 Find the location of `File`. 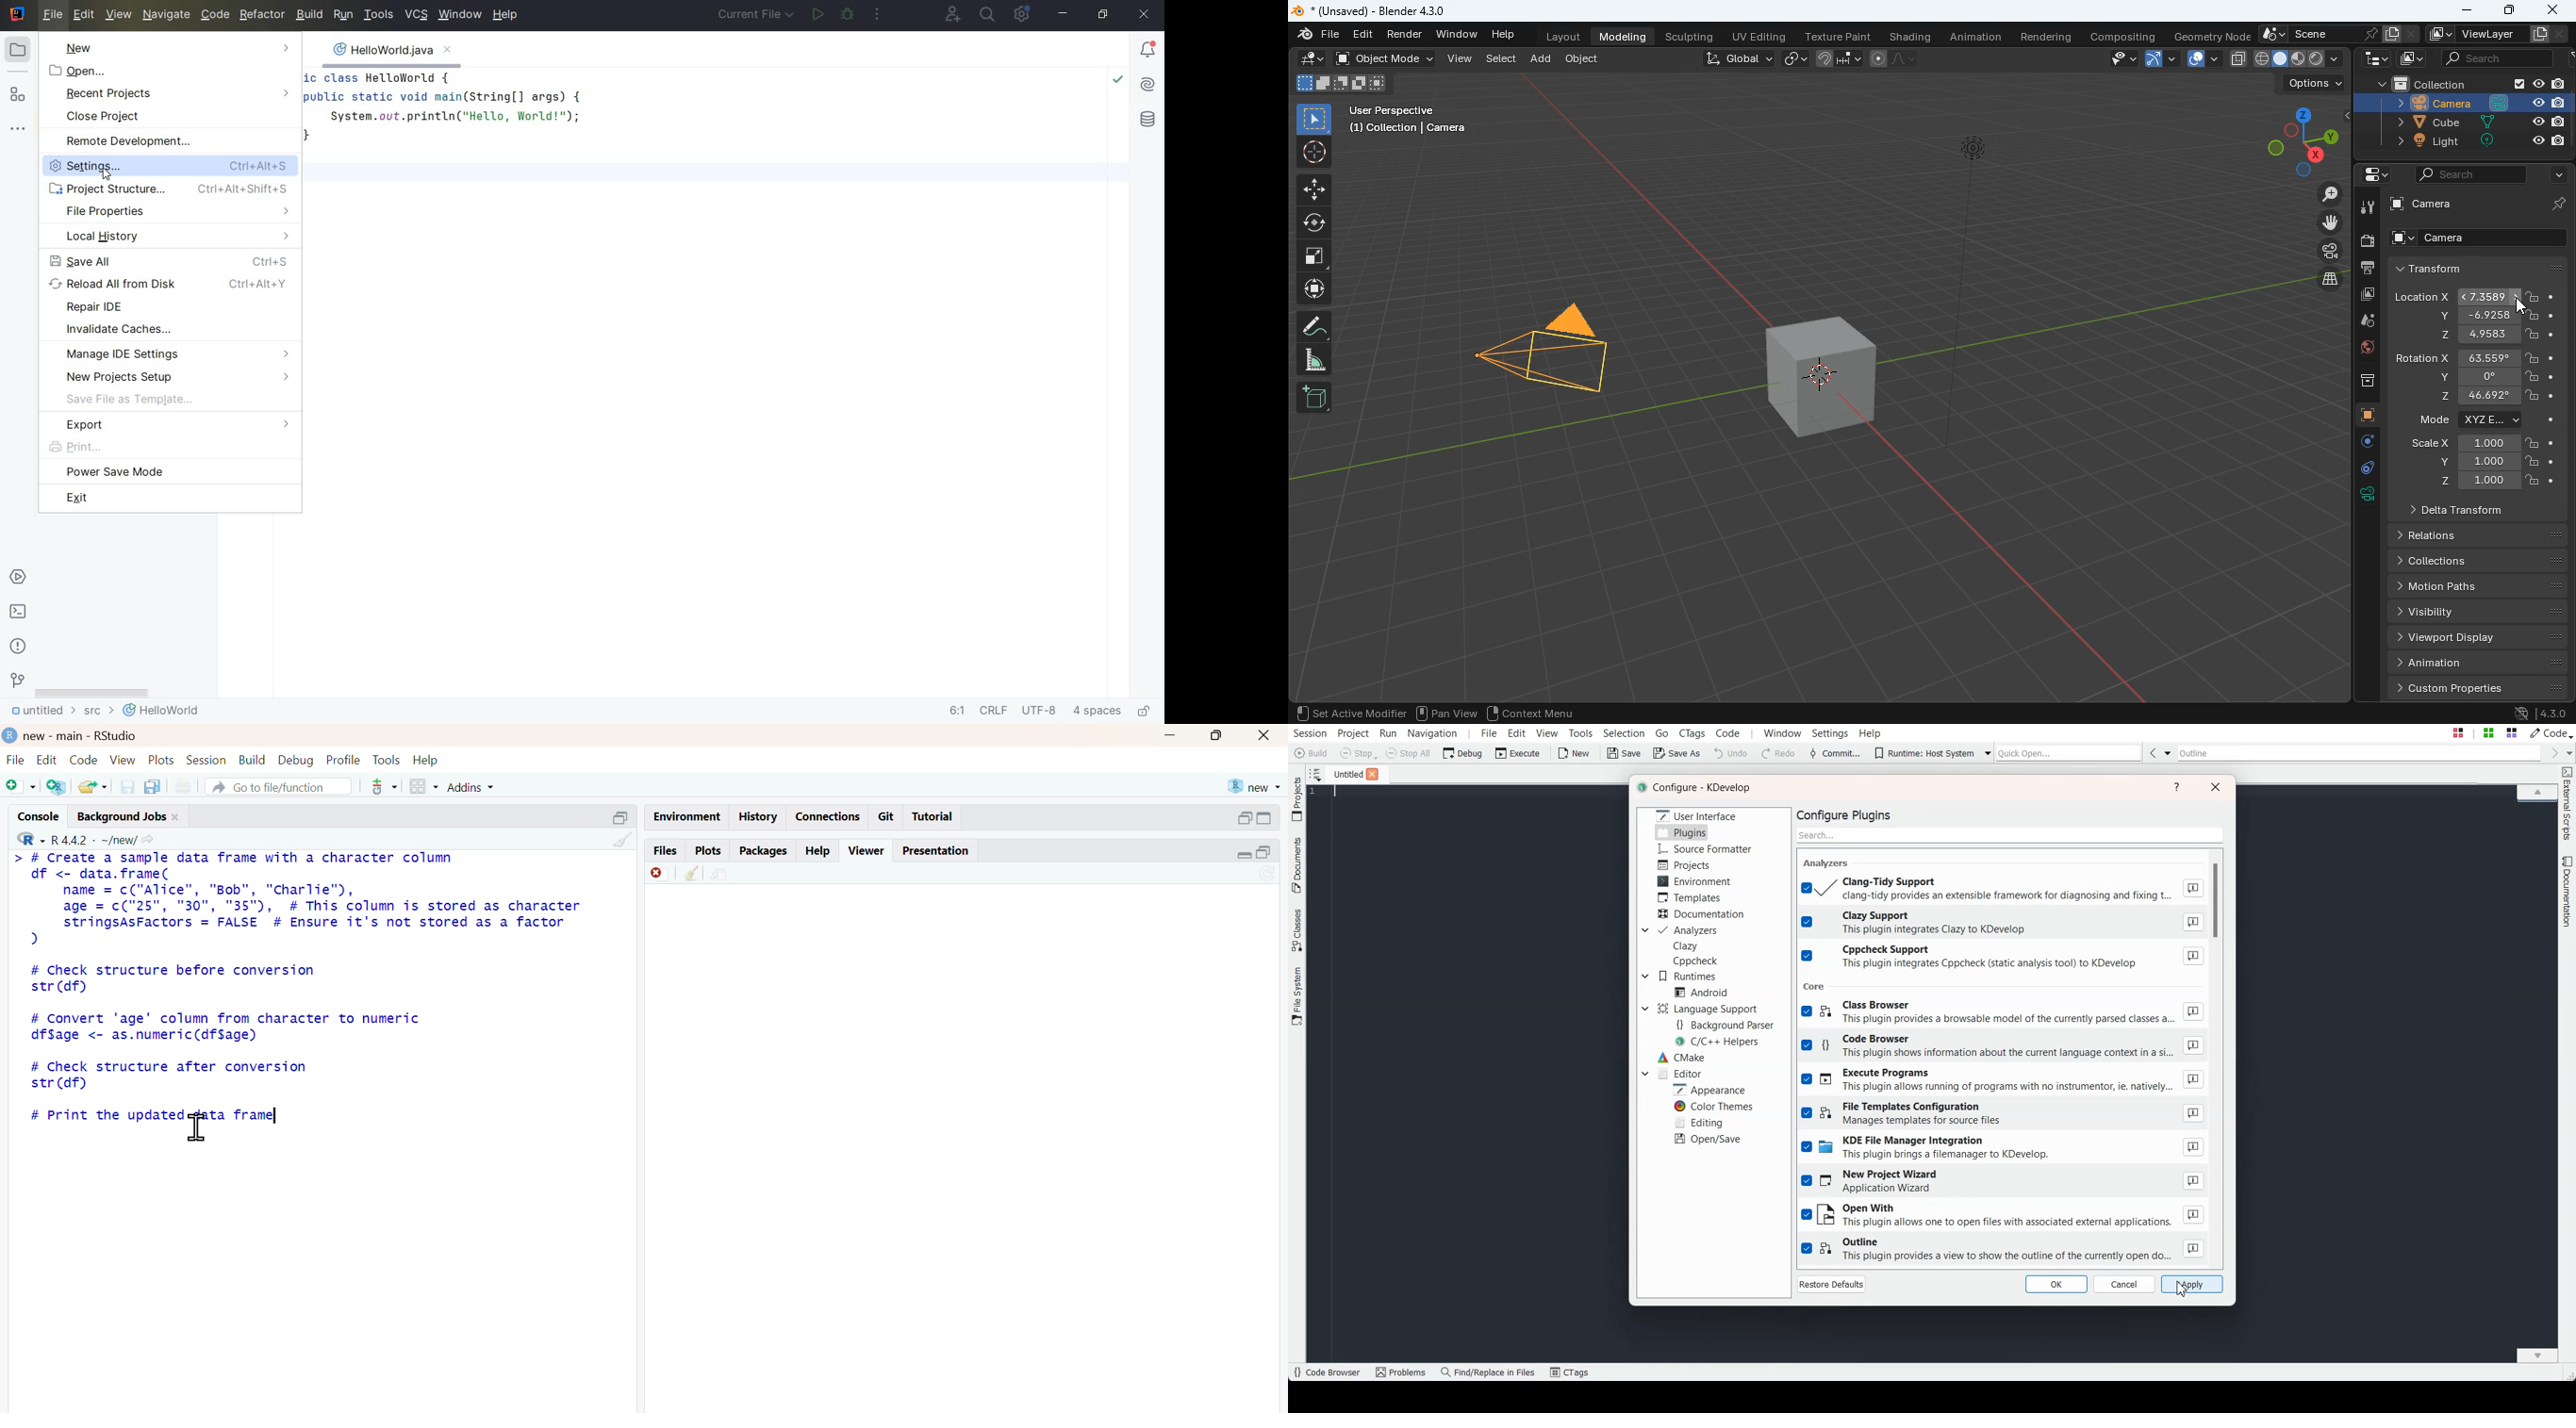

File is located at coordinates (1344, 773).